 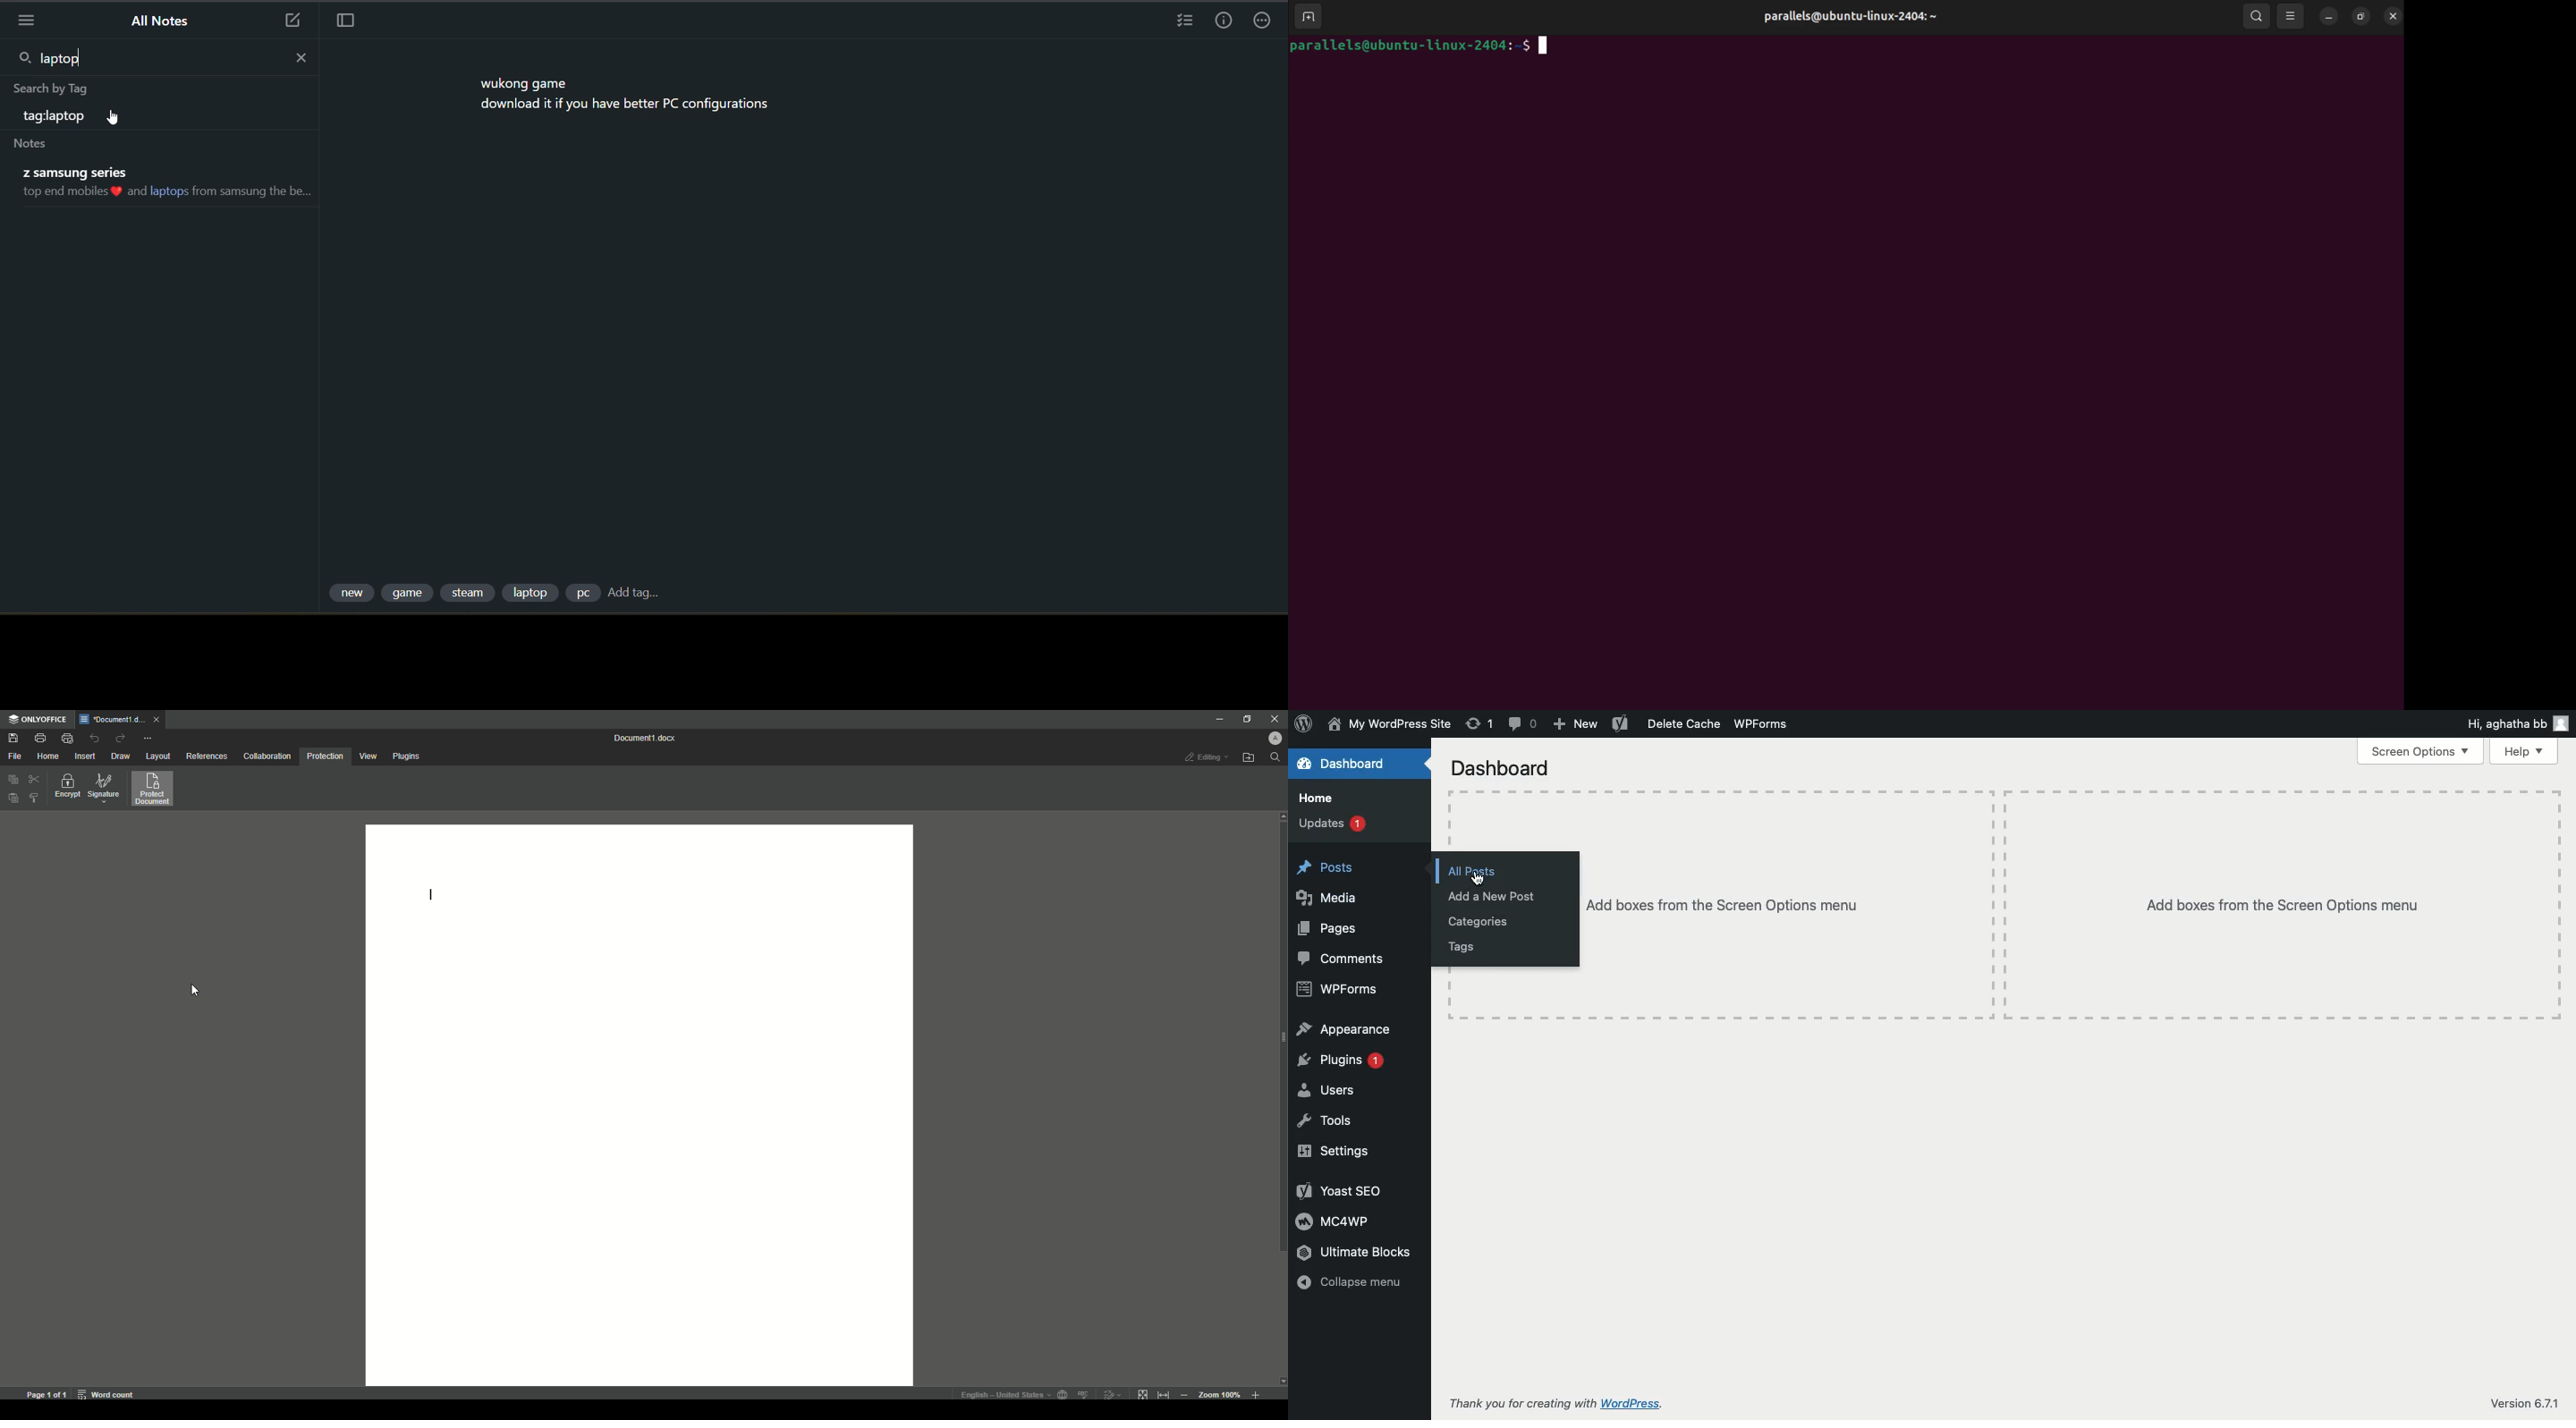 What do you see at coordinates (1336, 991) in the screenshot?
I see `WPForms` at bounding box center [1336, 991].